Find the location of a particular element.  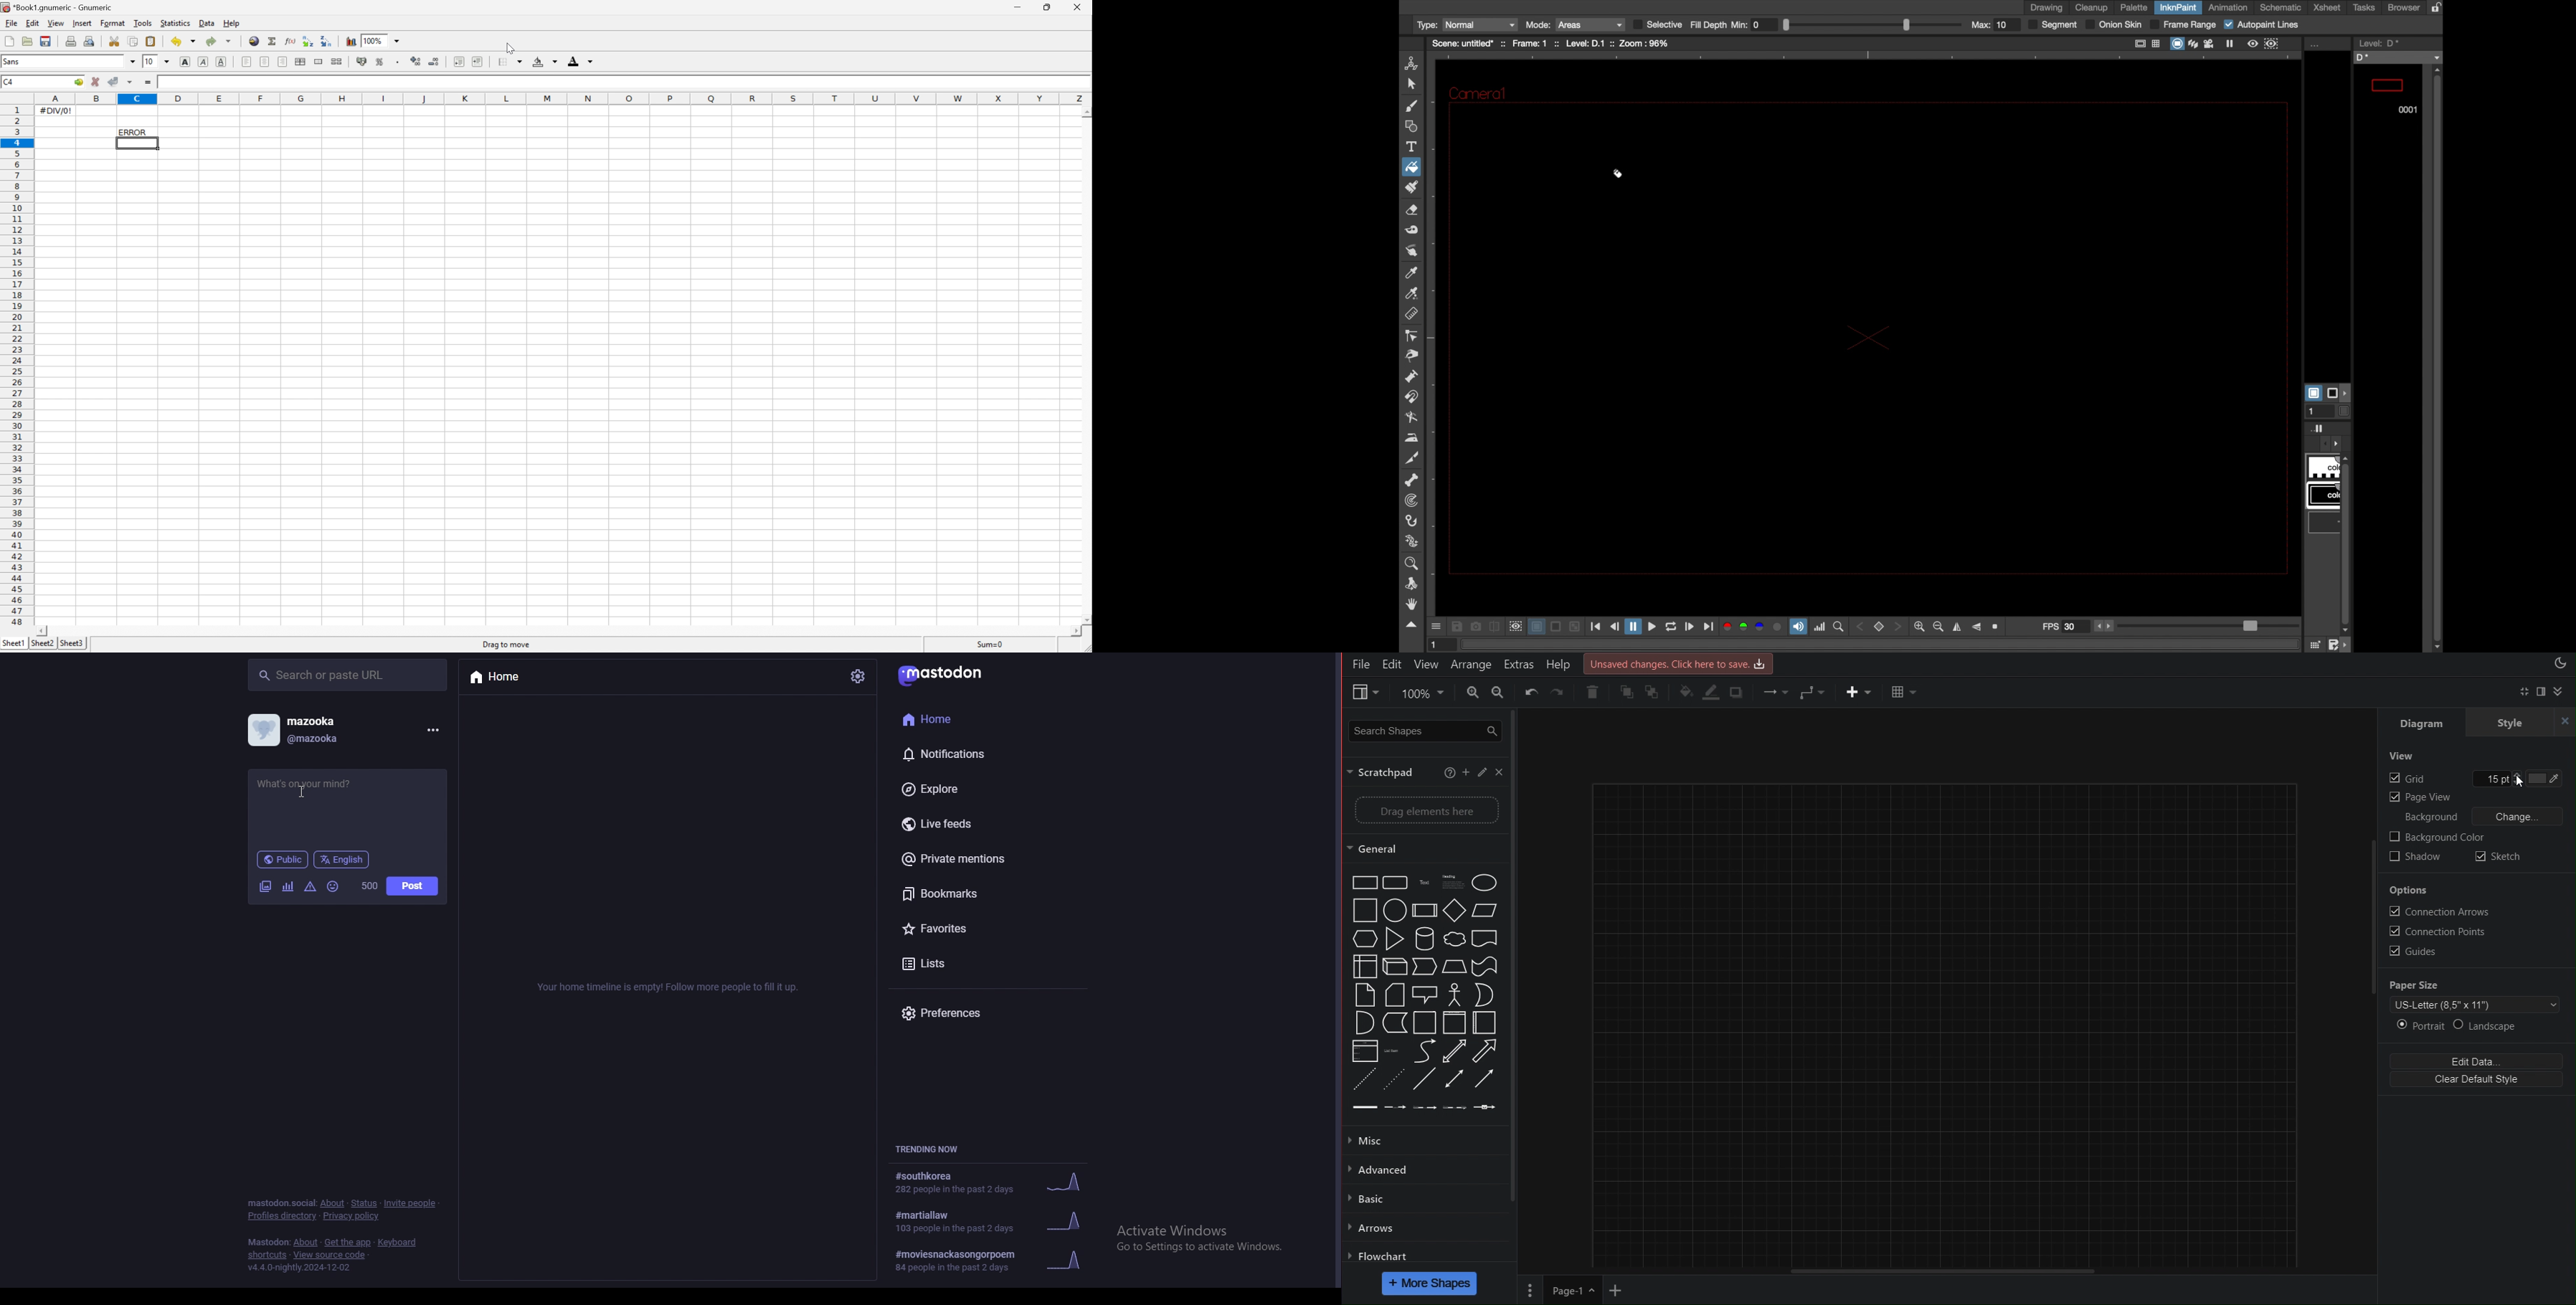

paragraph is located at coordinates (1361, 1049).